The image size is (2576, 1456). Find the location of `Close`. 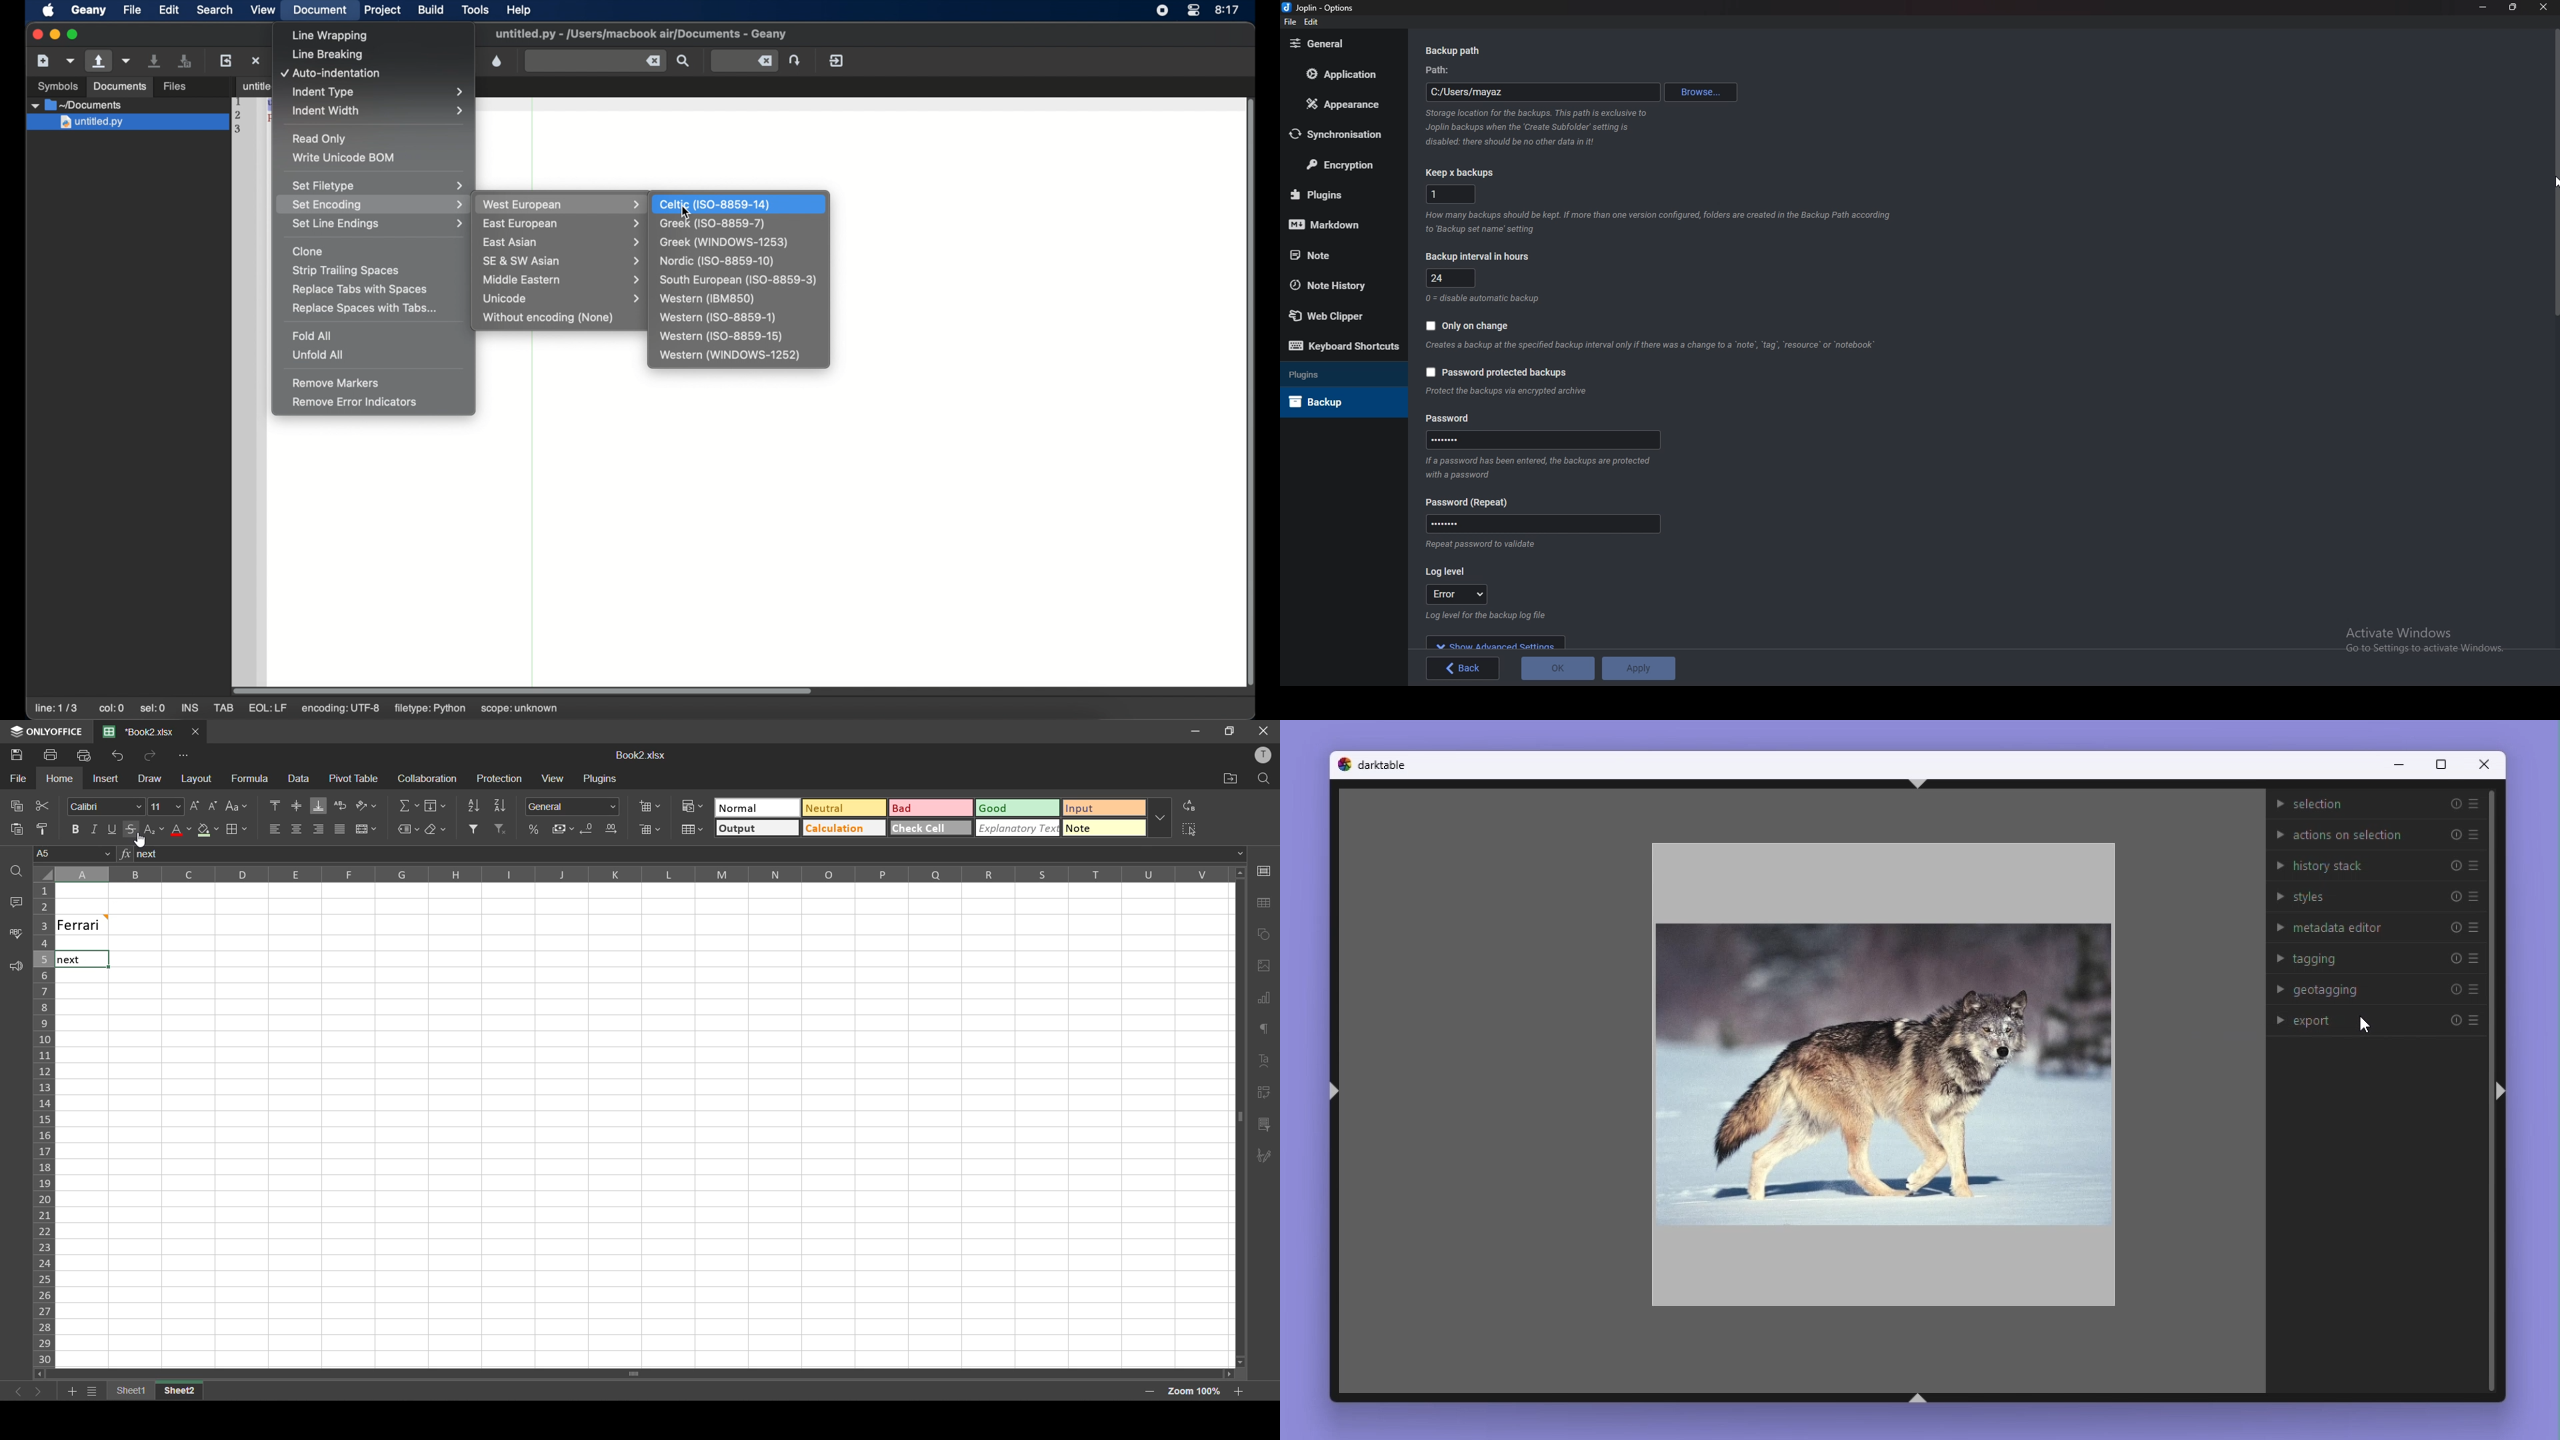

Close is located at coordinates (2487, 764).